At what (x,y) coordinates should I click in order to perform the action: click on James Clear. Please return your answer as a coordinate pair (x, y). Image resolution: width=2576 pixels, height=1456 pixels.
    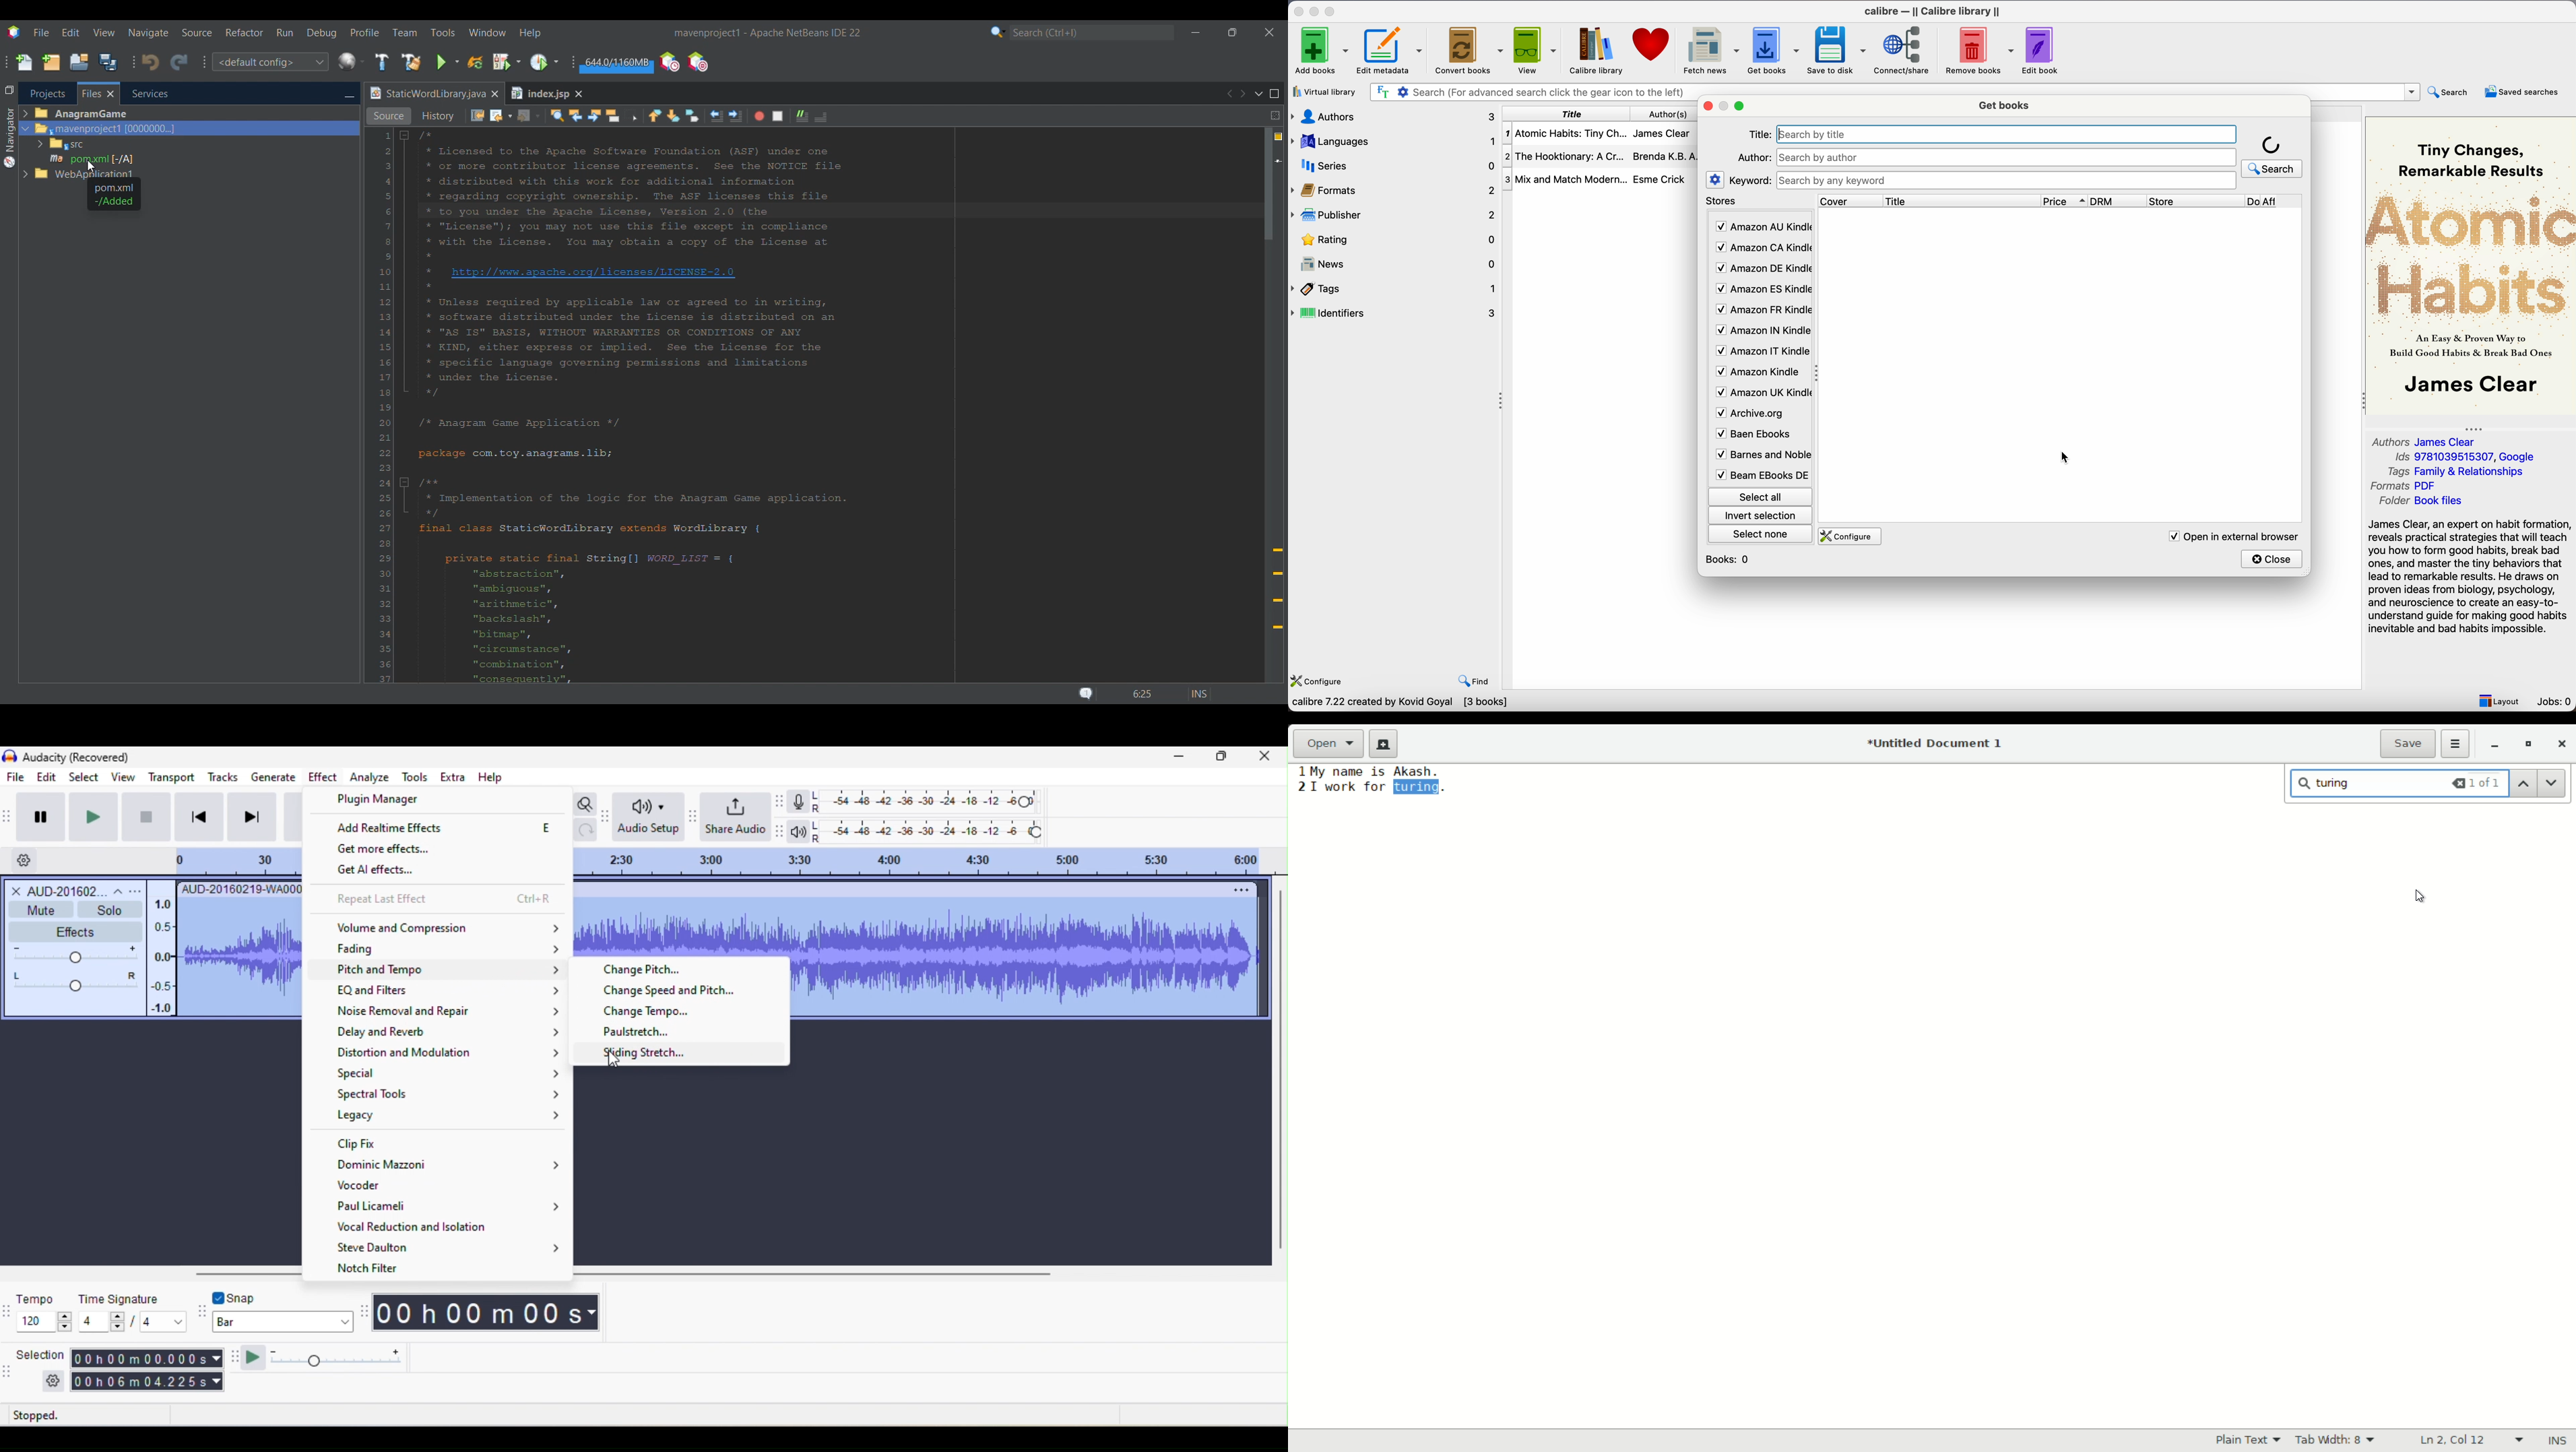
    Looking at the image, I should click on (1665, 136).